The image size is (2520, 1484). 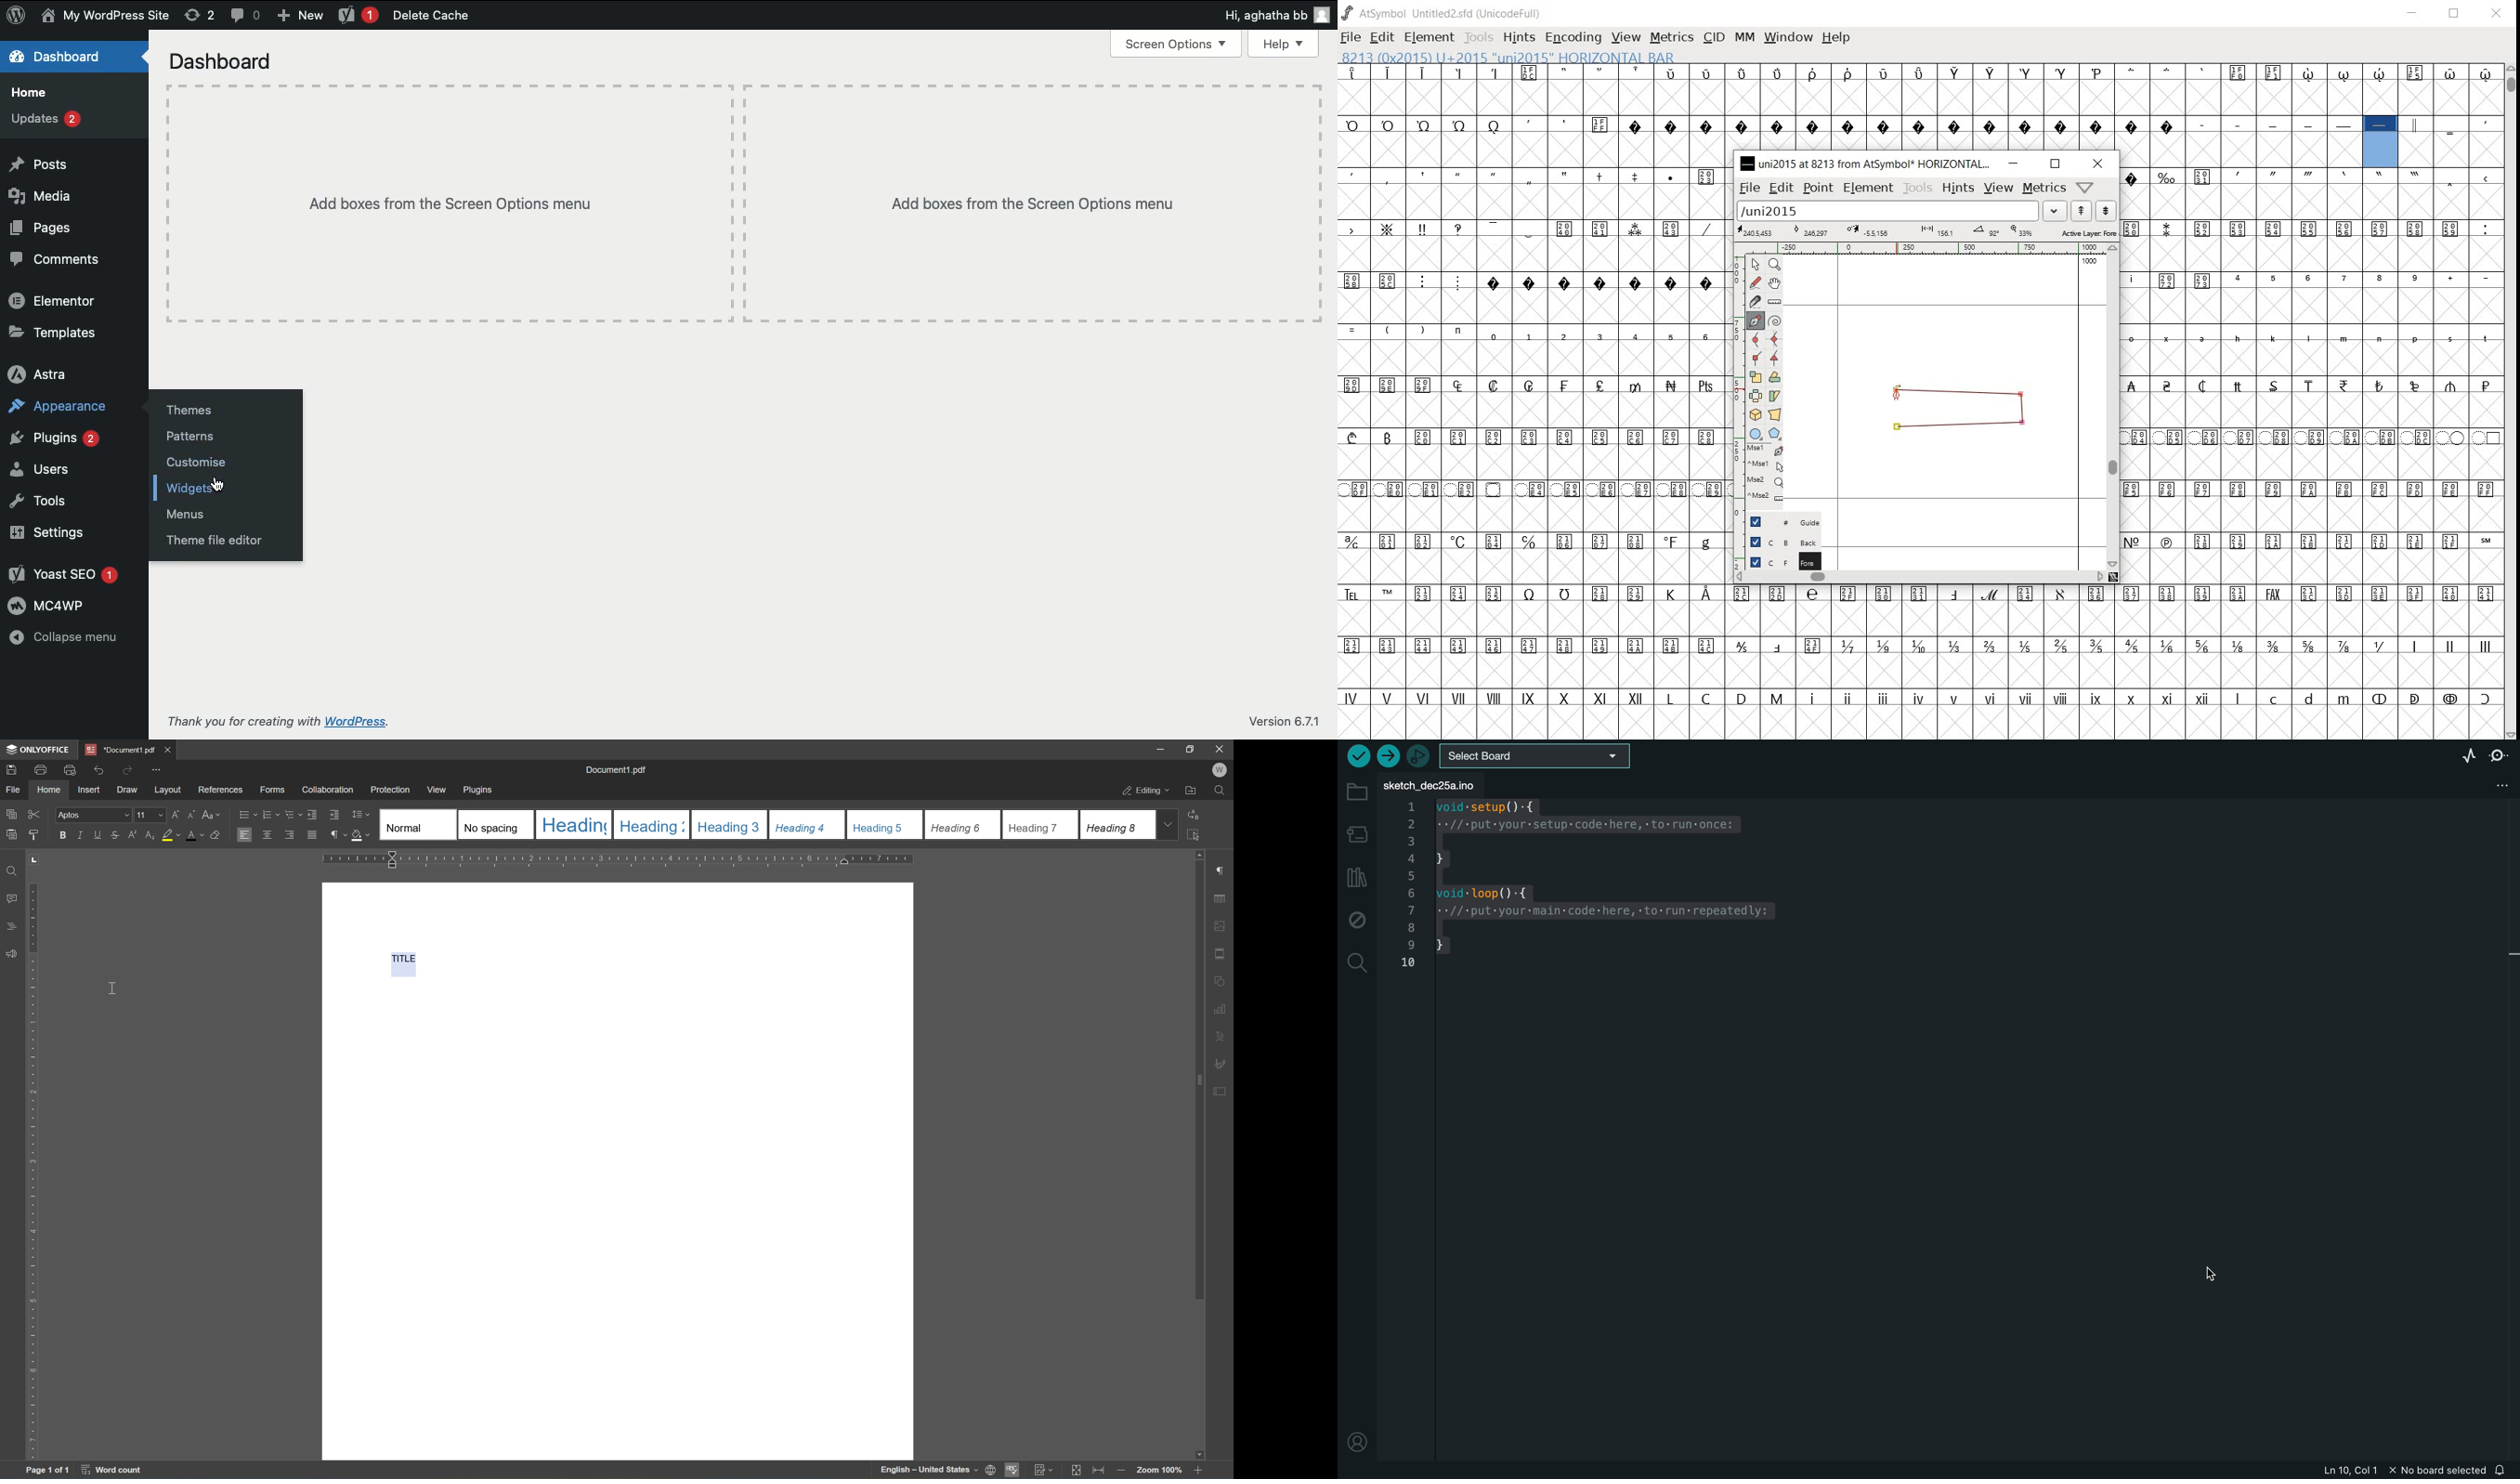 What do you see at coordinates (2116, 661) in the screenshot?
I see `glyph characters` at bounding box center [2116, 661].